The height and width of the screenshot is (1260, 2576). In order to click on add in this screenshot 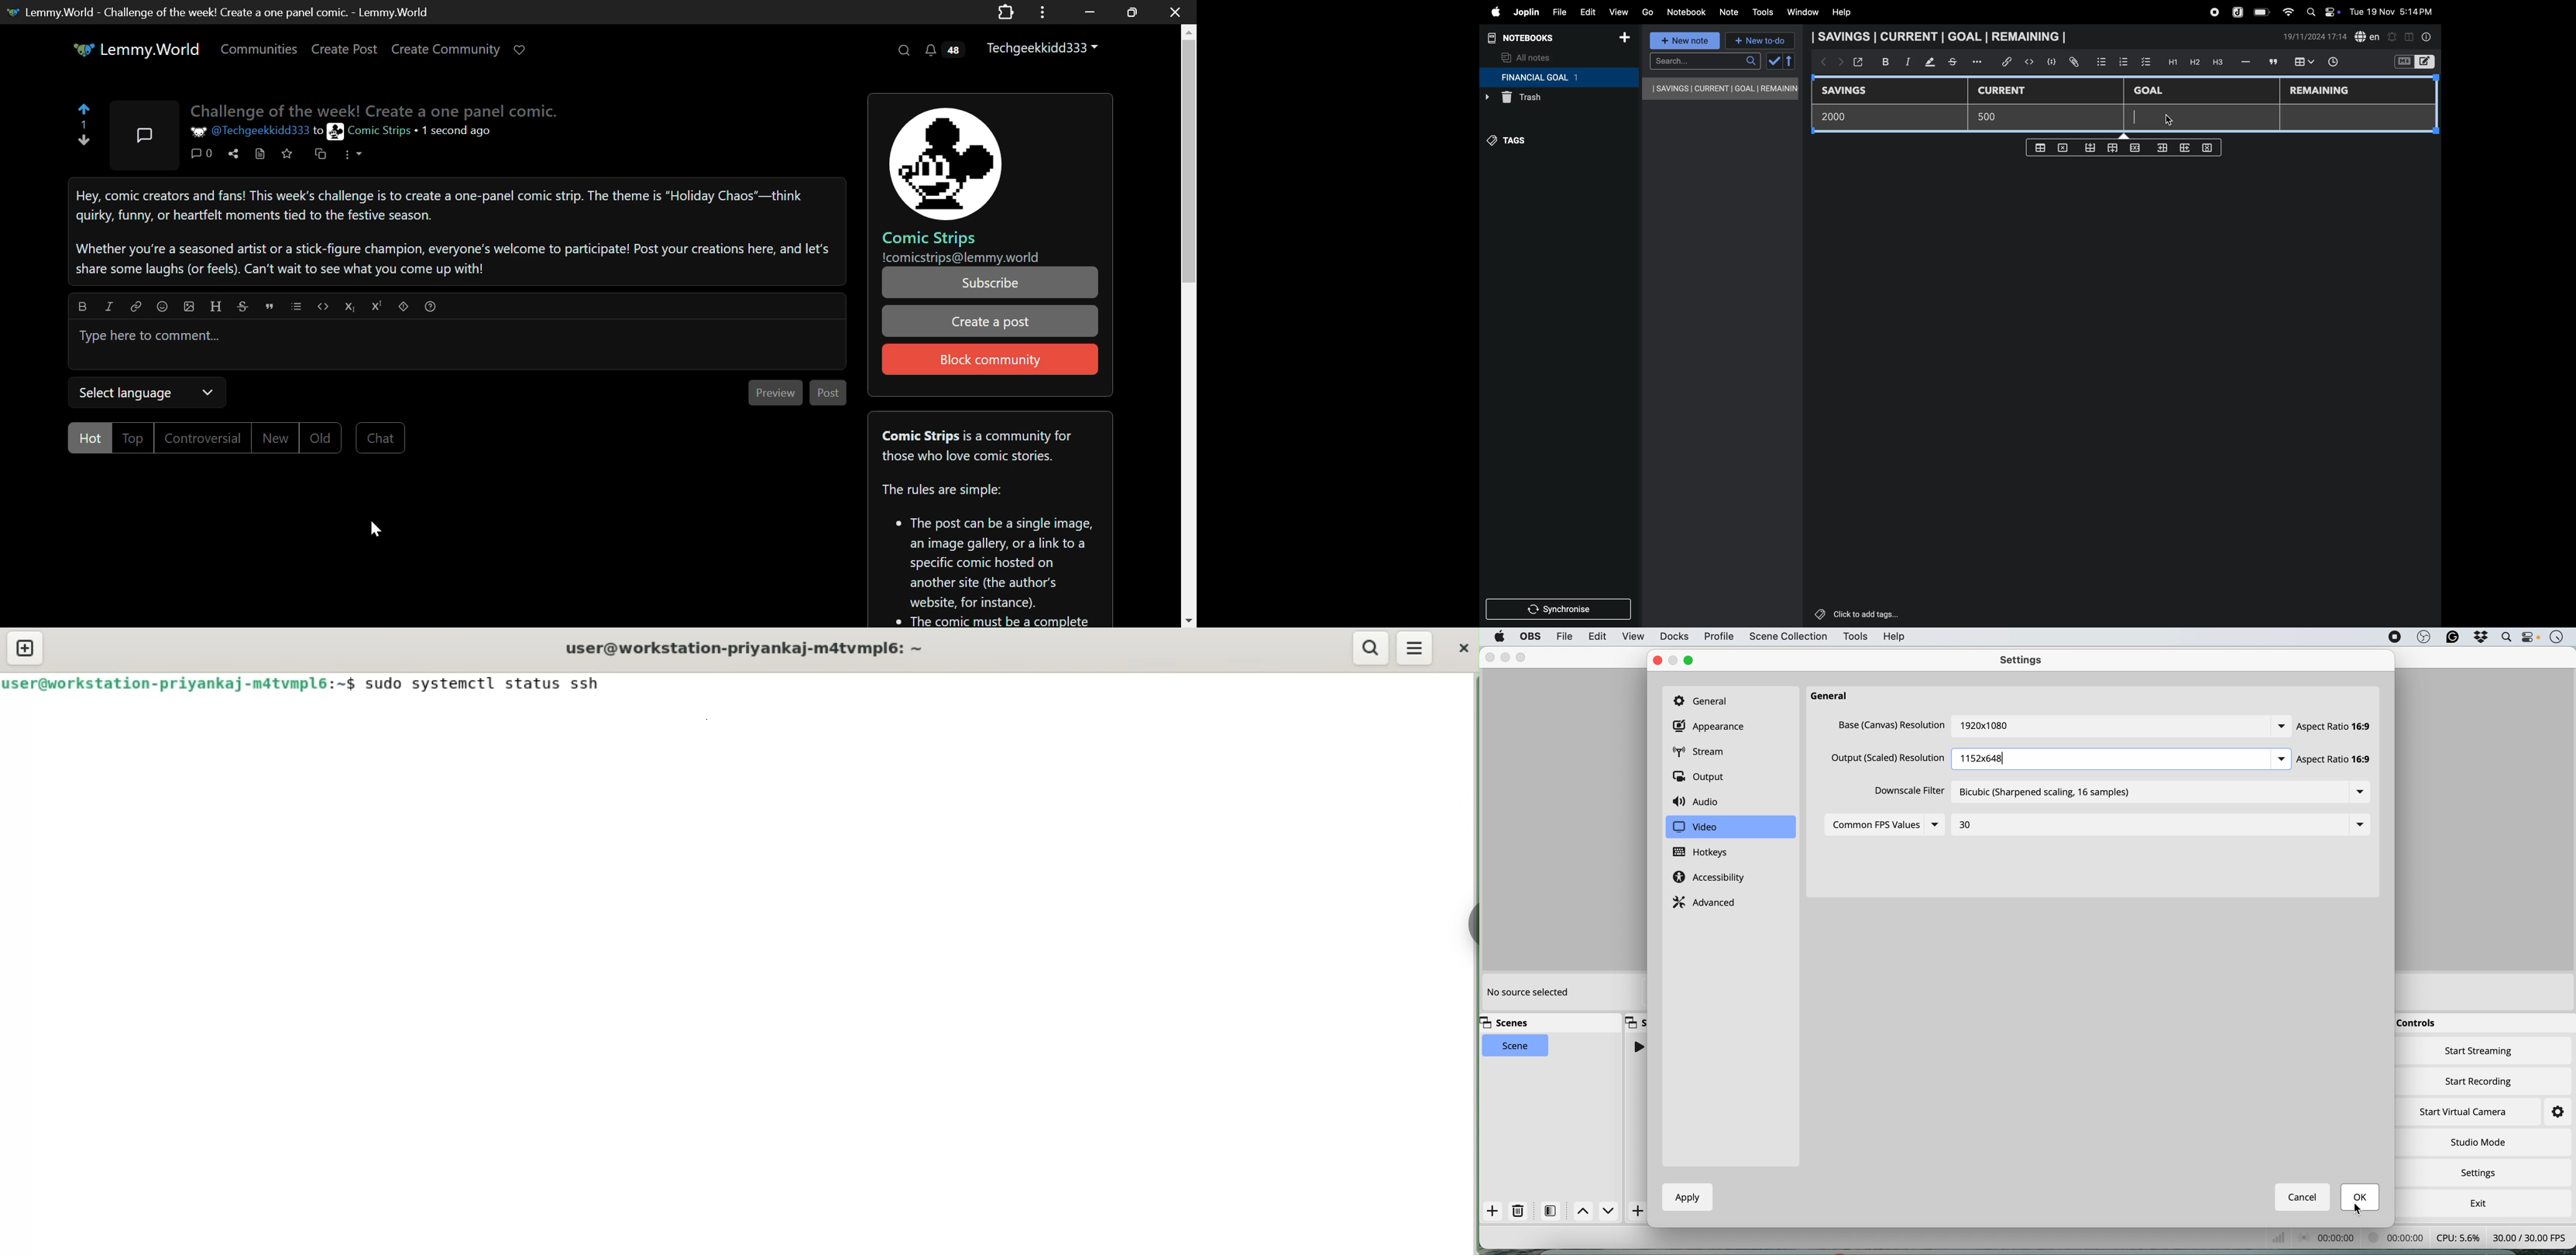, I will do `click(1624, 39)`.